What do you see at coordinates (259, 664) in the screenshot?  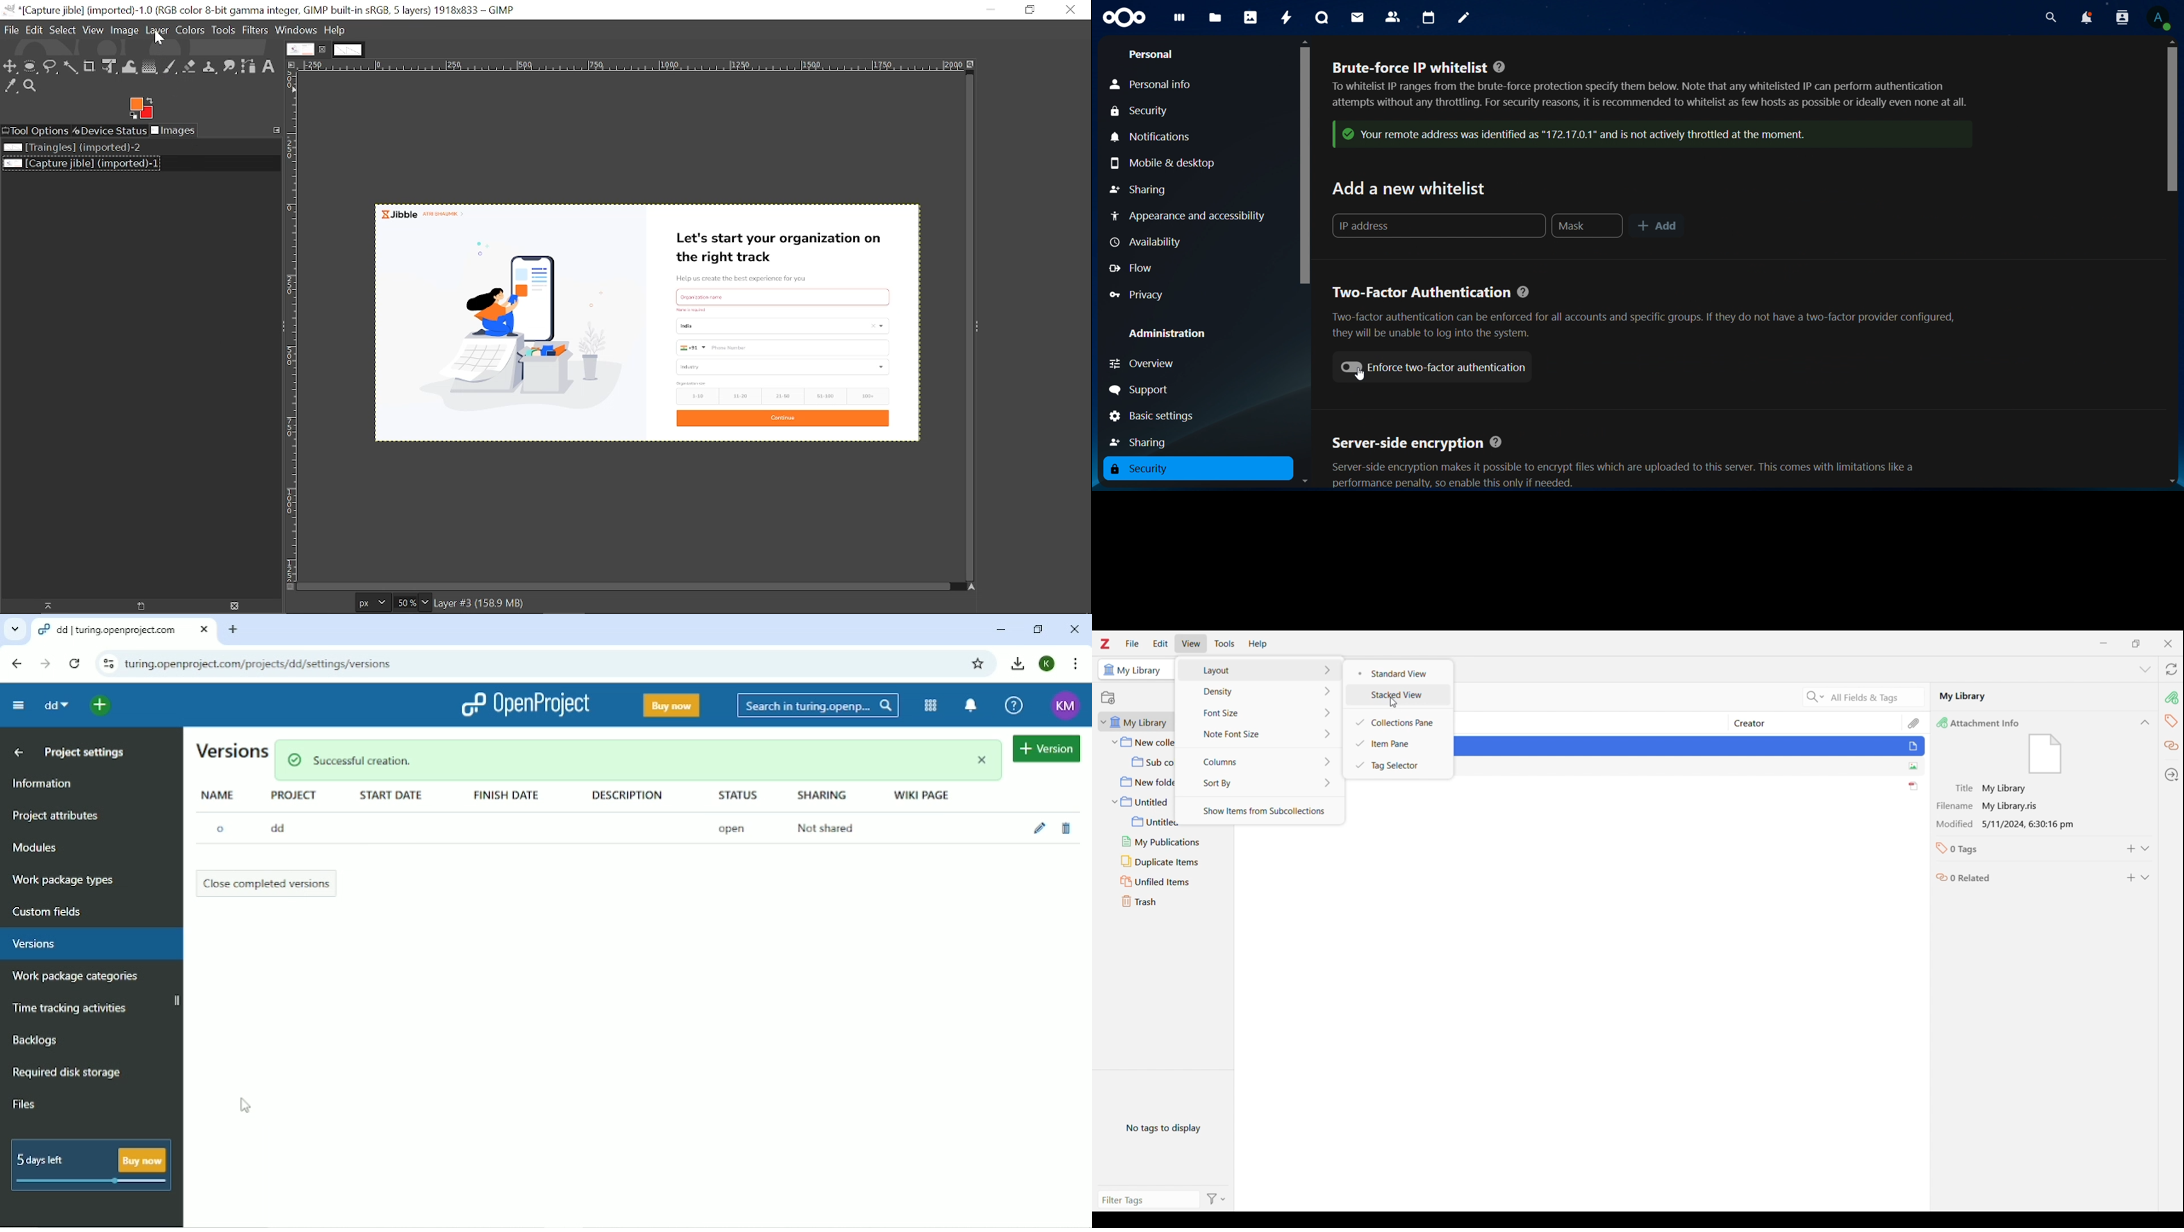 I see `Site` at bounding box center [259, 664].